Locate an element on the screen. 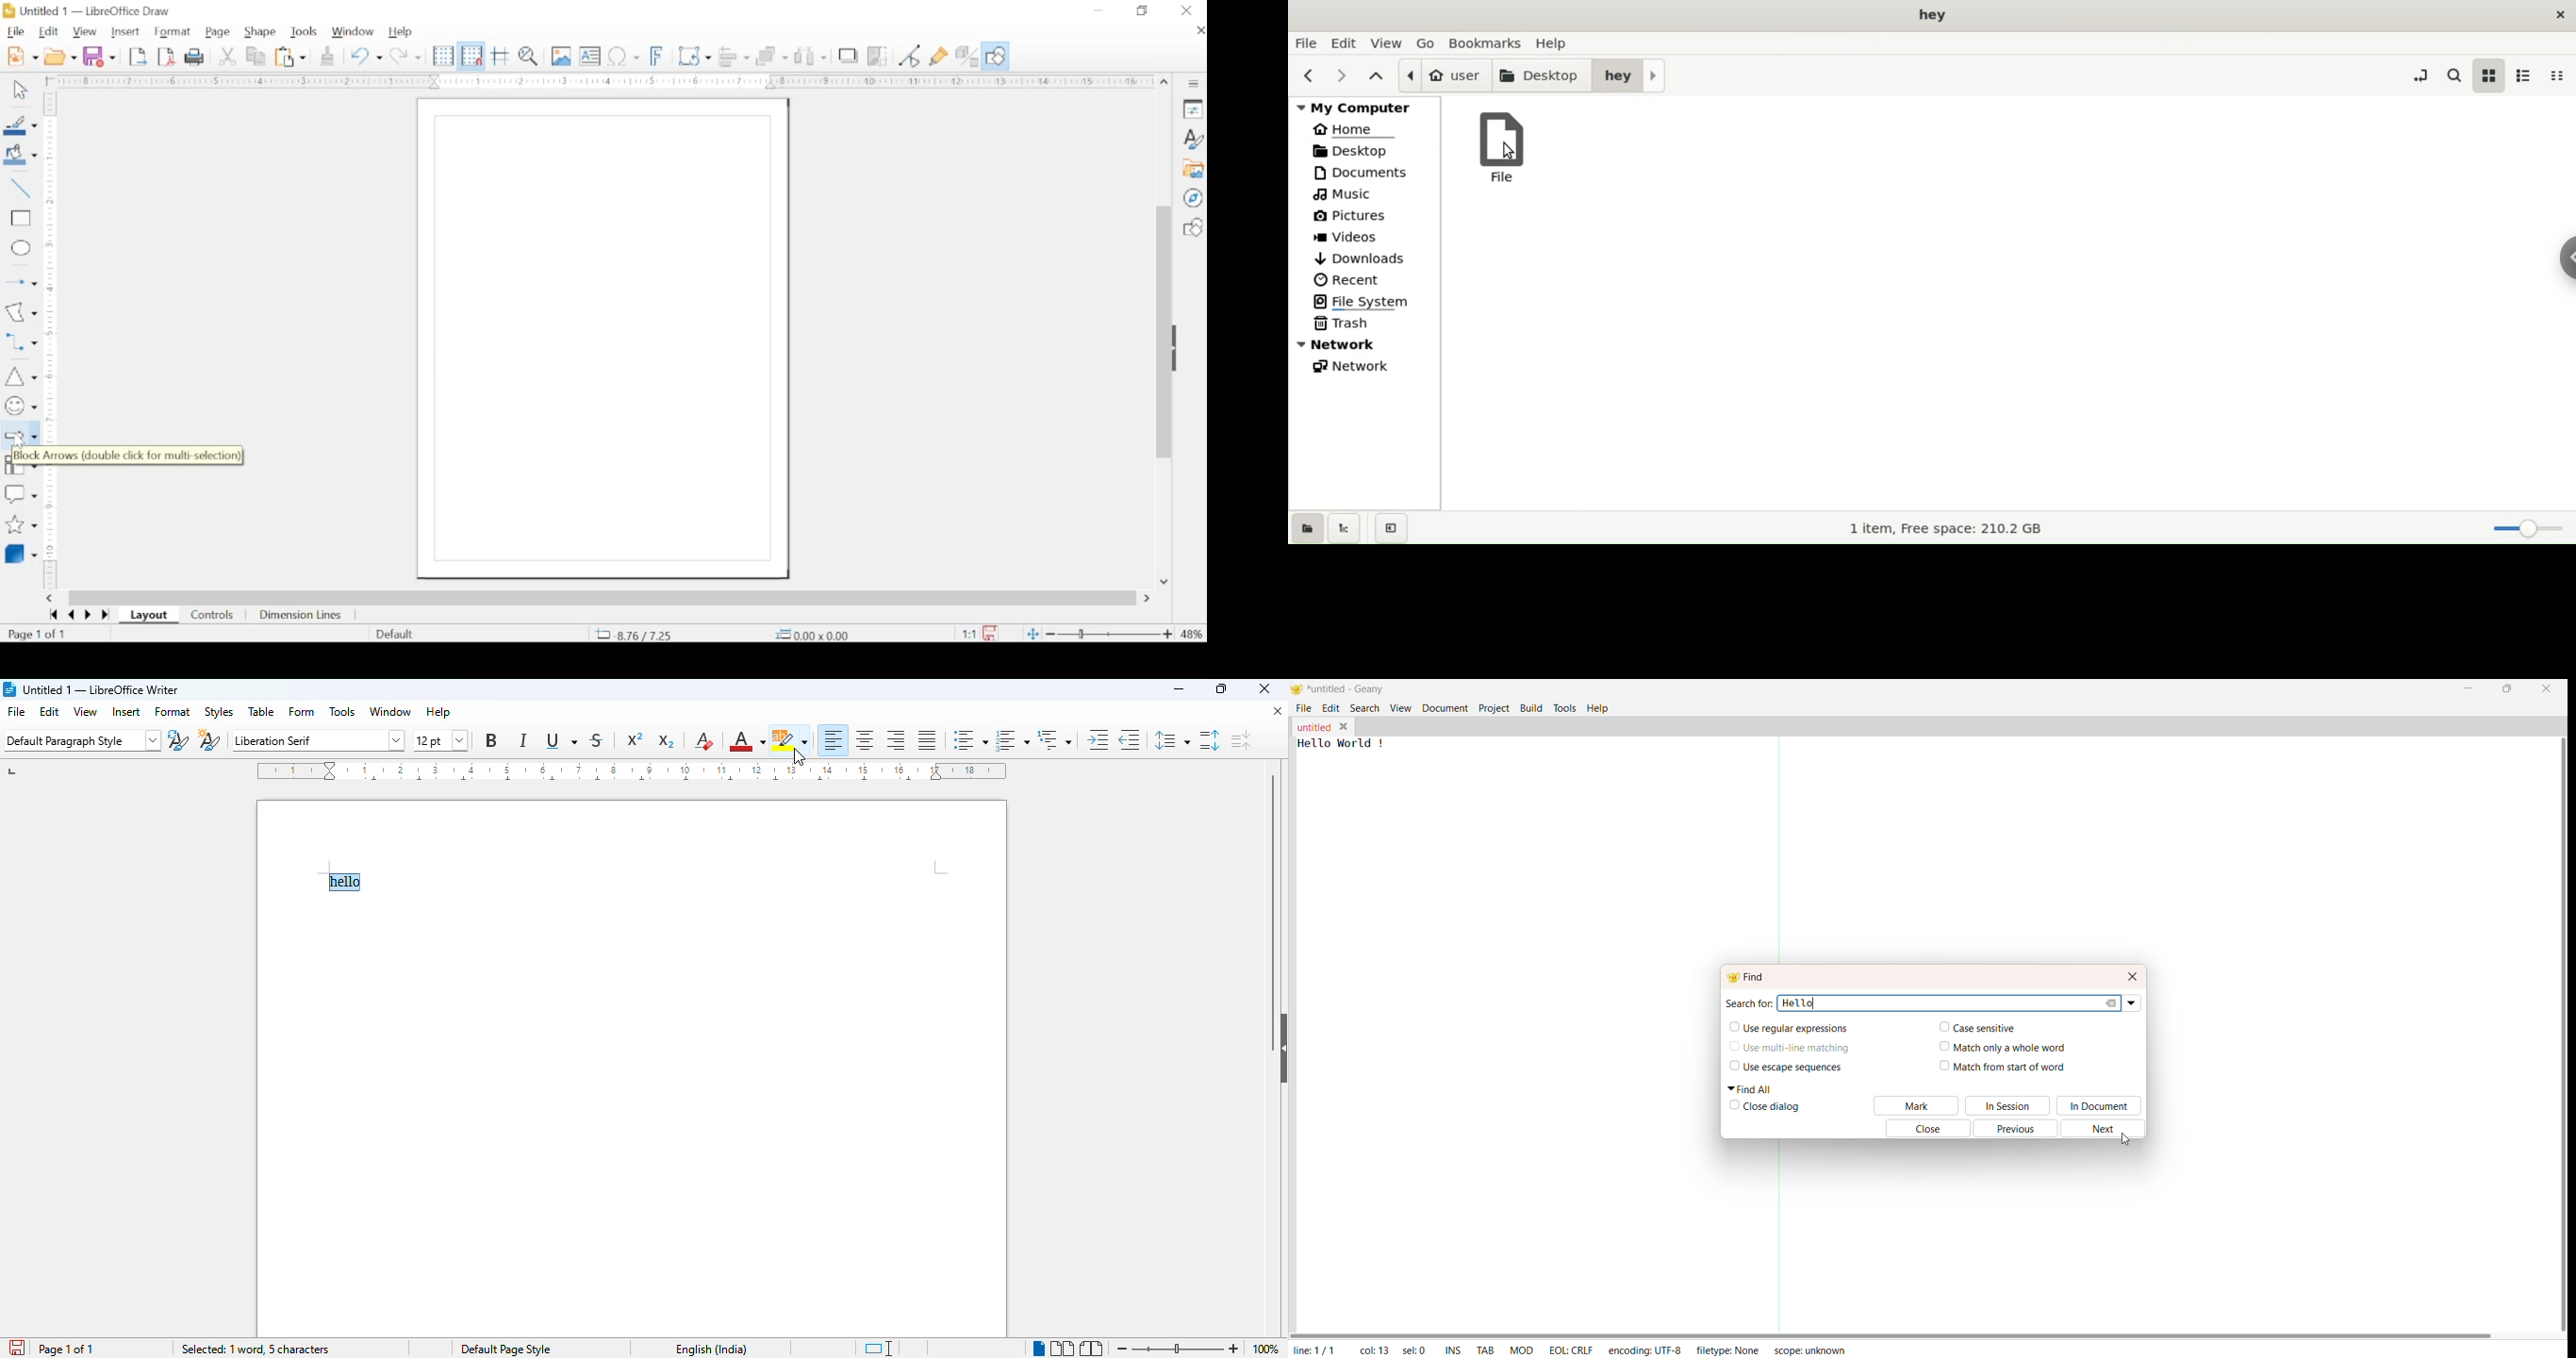  toggle unordered list is located at coordinates (970, 739).